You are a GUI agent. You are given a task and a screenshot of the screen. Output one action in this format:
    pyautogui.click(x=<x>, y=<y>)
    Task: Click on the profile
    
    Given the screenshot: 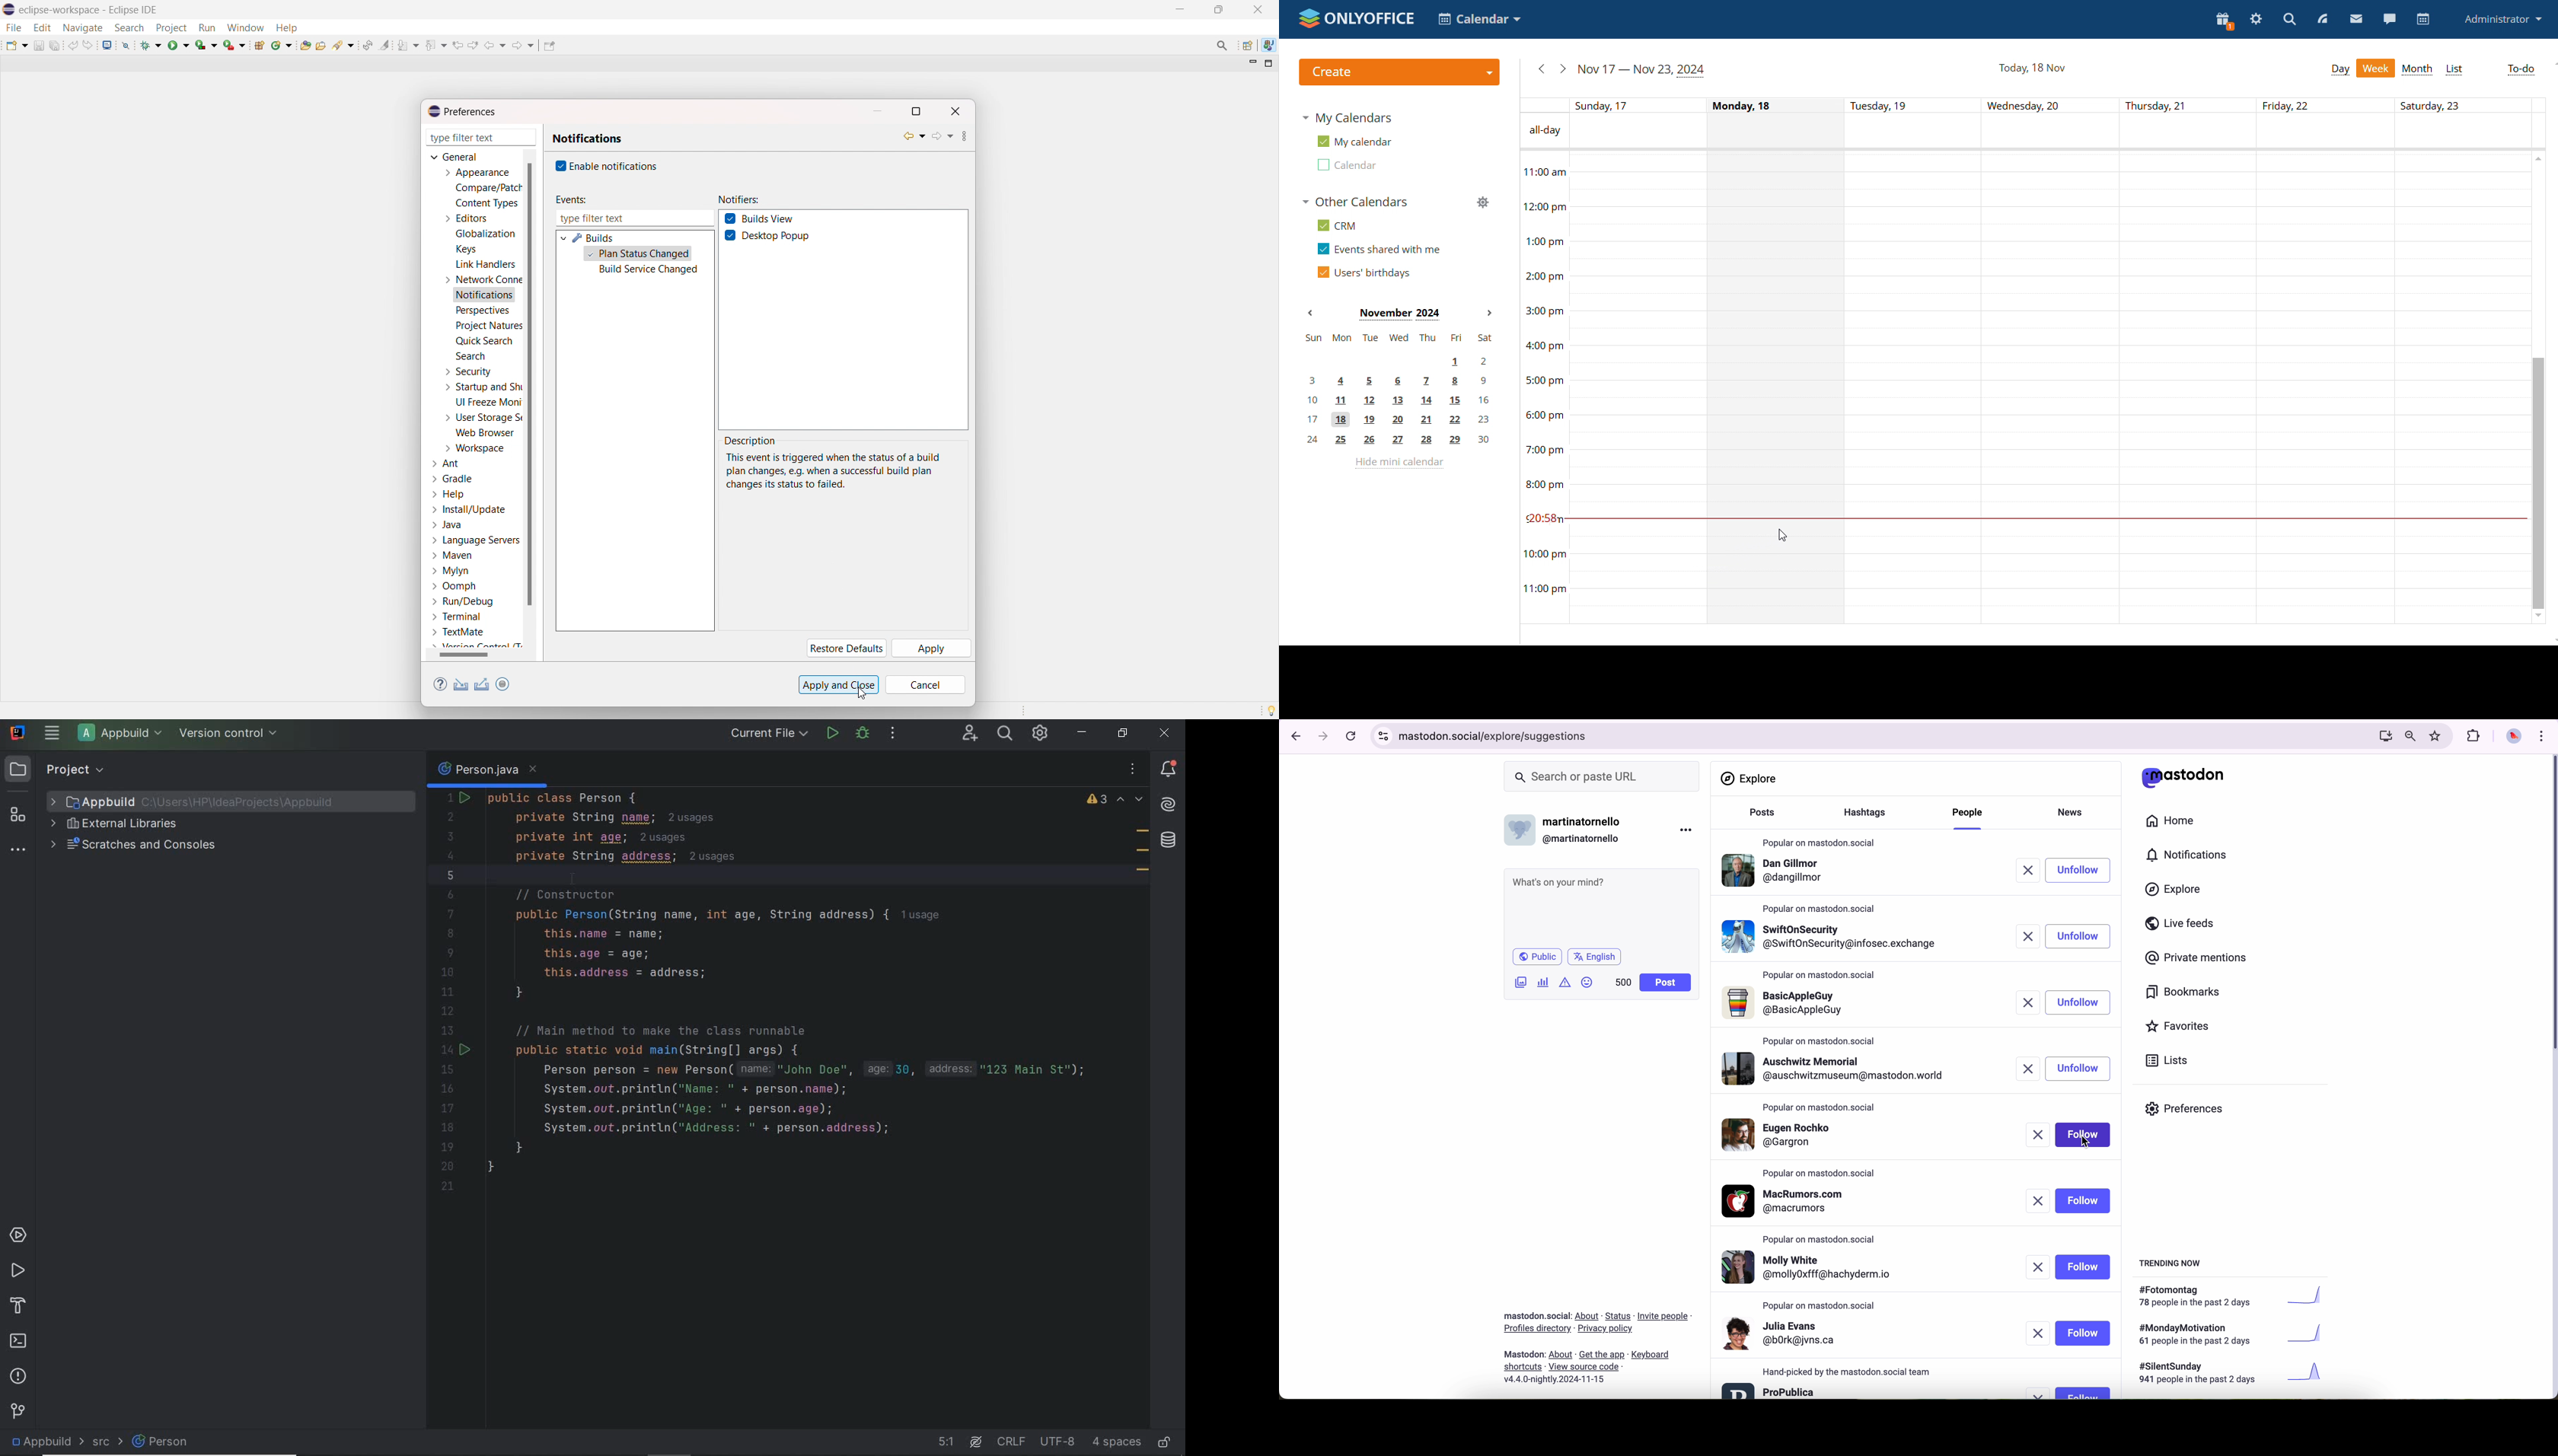 What is the action you would take?
    pyautogui.click(x=1816, y=1268)
    